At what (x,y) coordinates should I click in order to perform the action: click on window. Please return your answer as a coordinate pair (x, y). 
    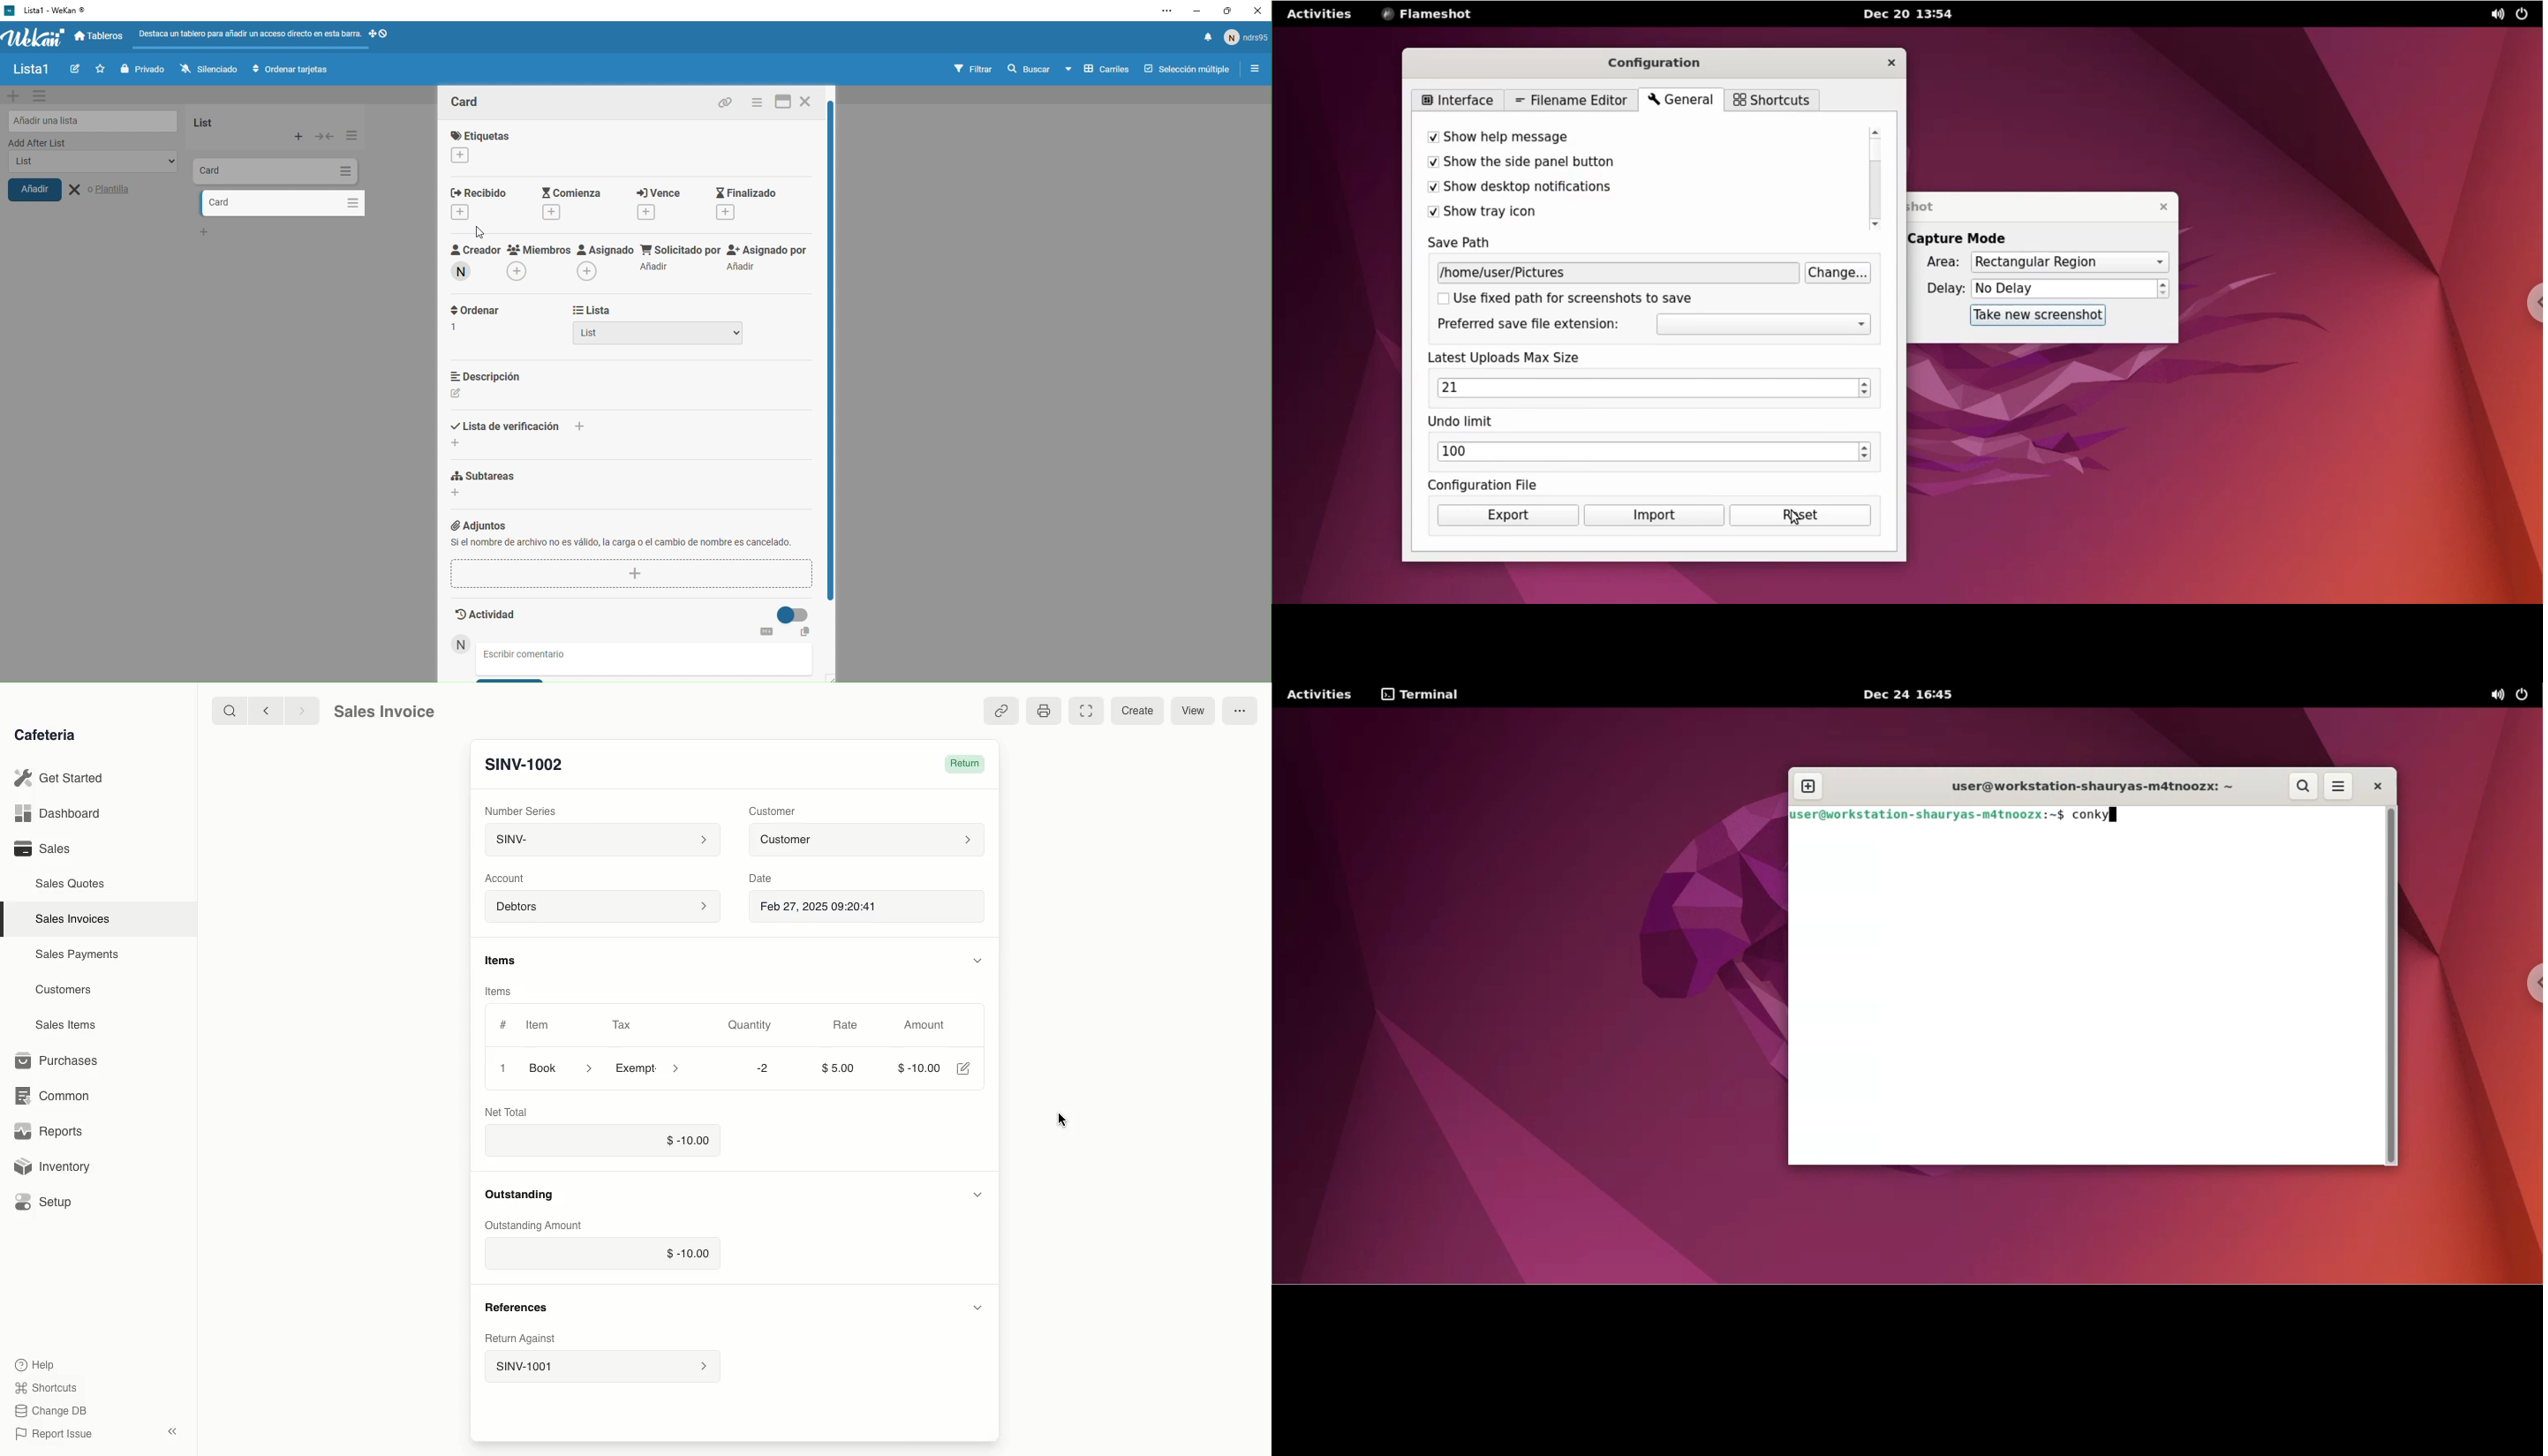
    Looking at the image, I should click on (782, 103).